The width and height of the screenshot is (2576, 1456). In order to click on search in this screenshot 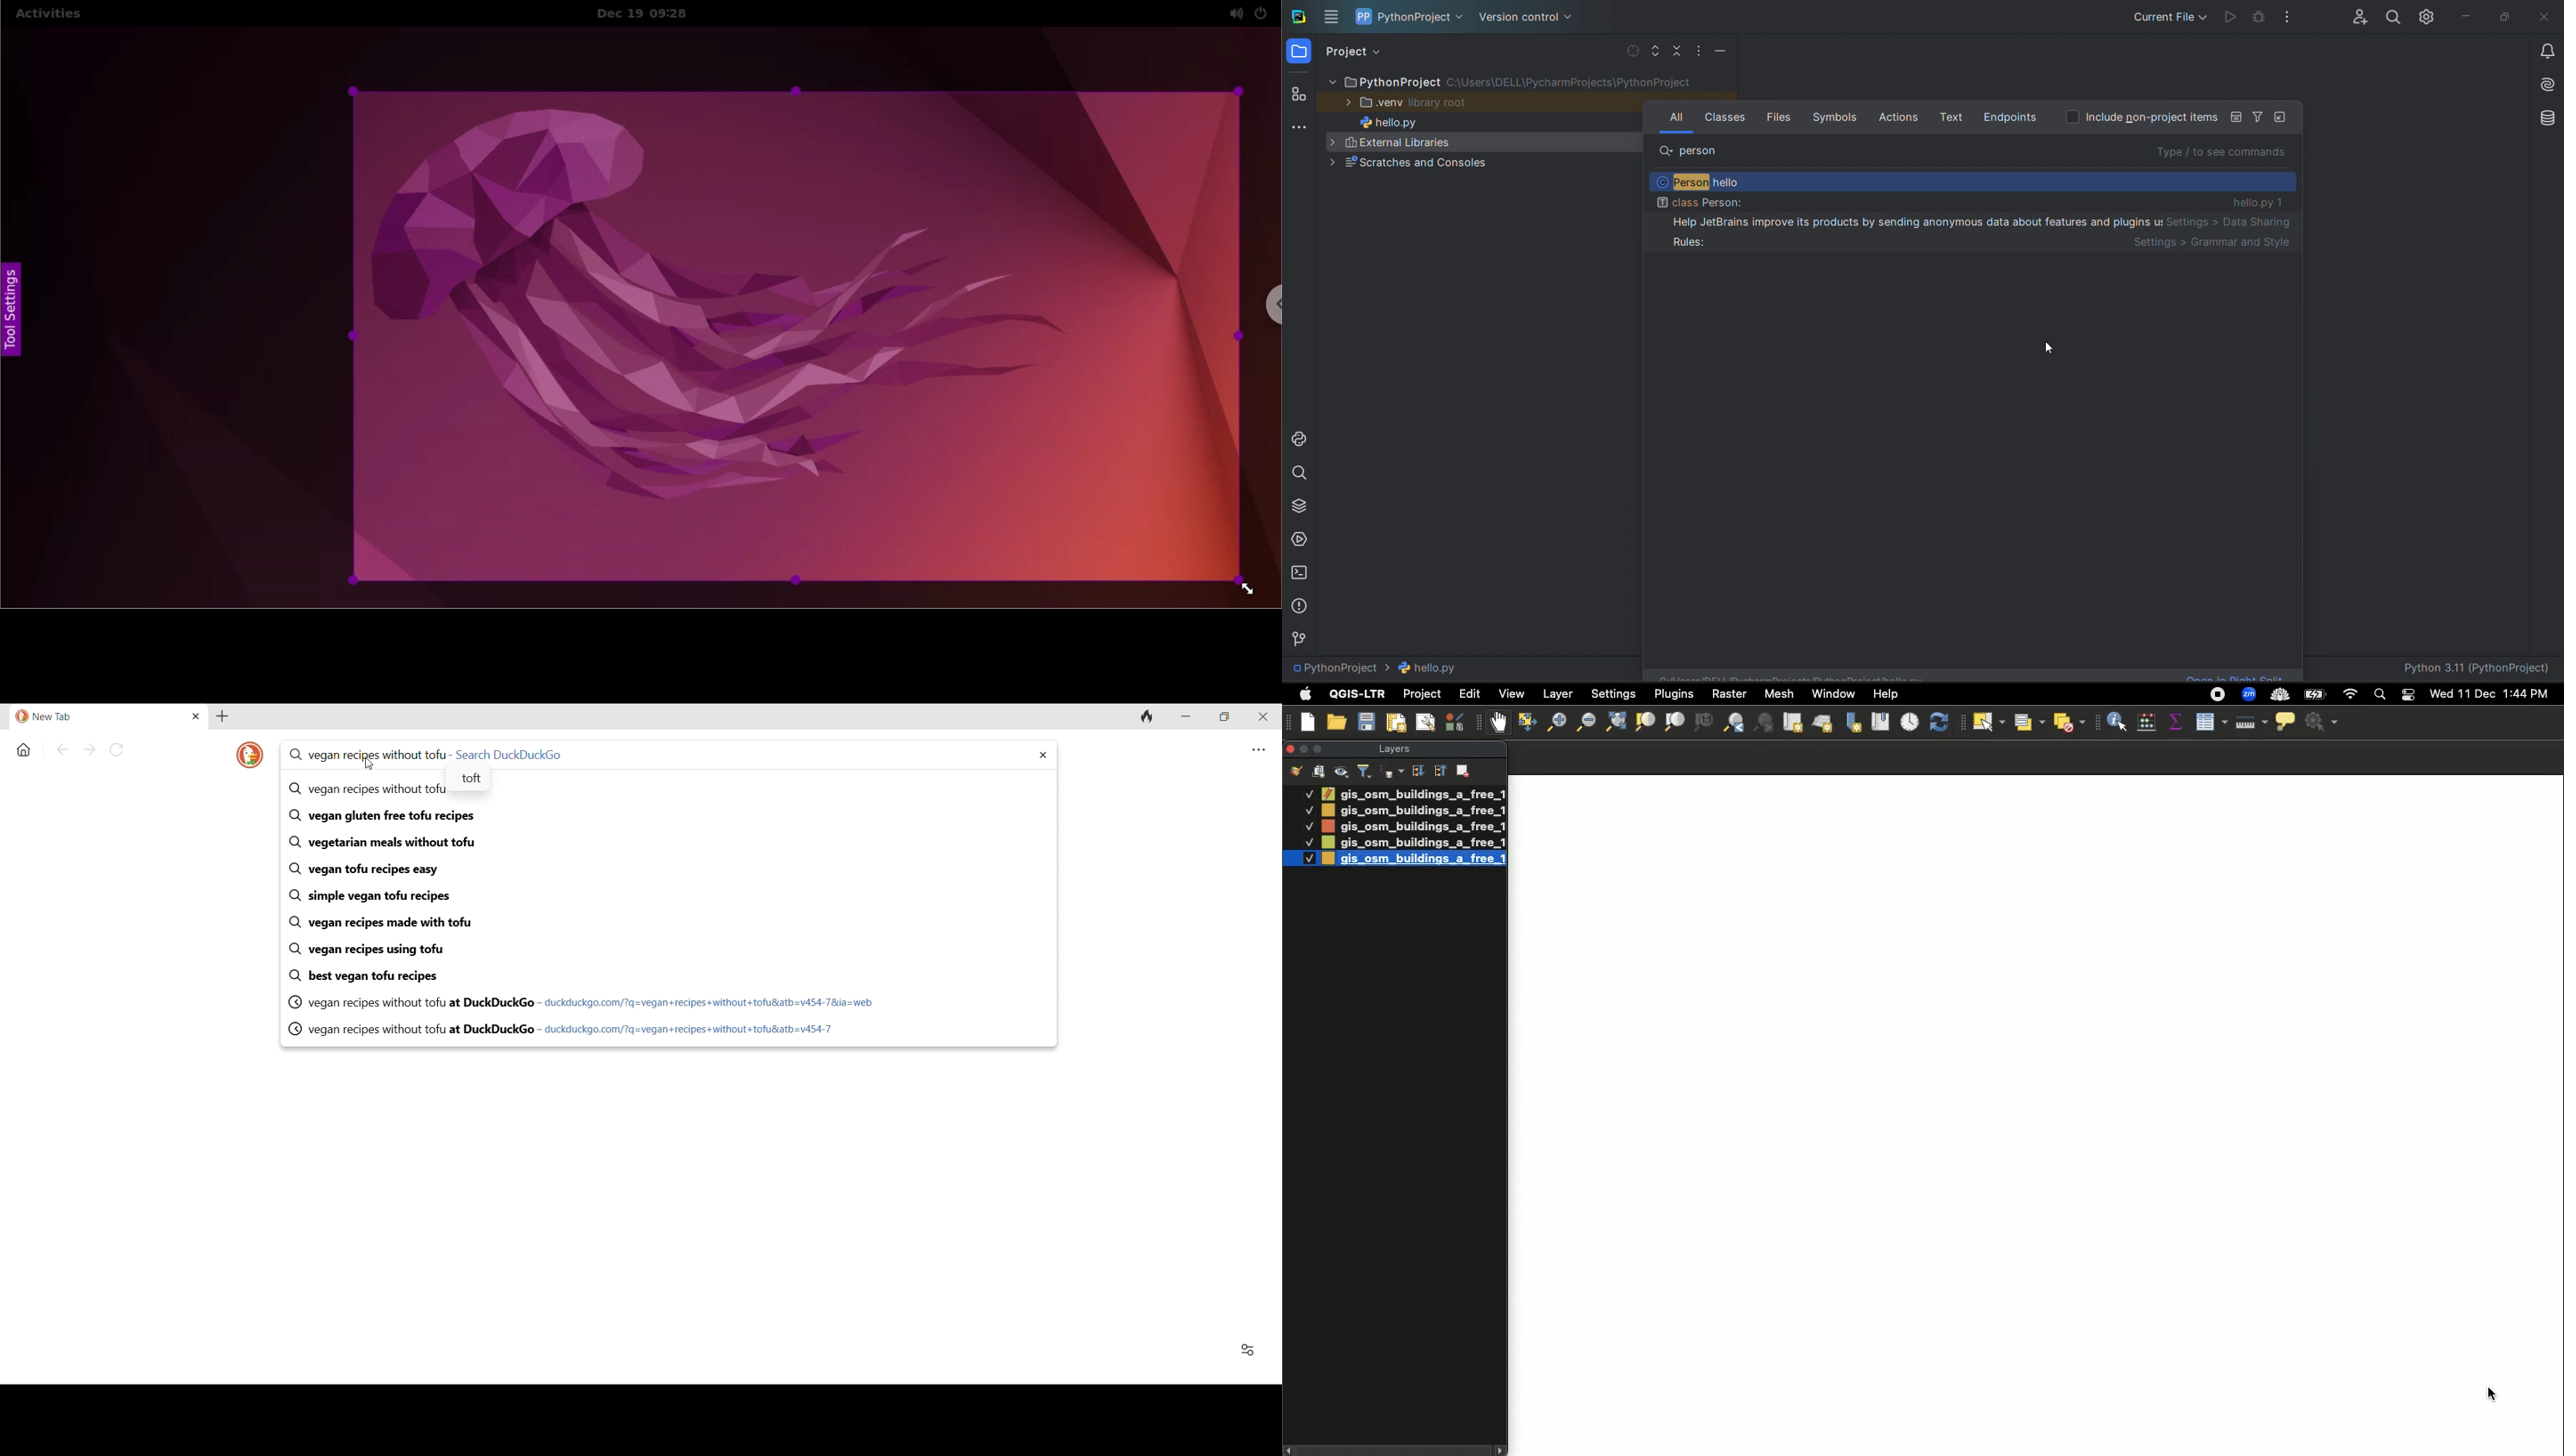, I will do `click(1299, 473)`.